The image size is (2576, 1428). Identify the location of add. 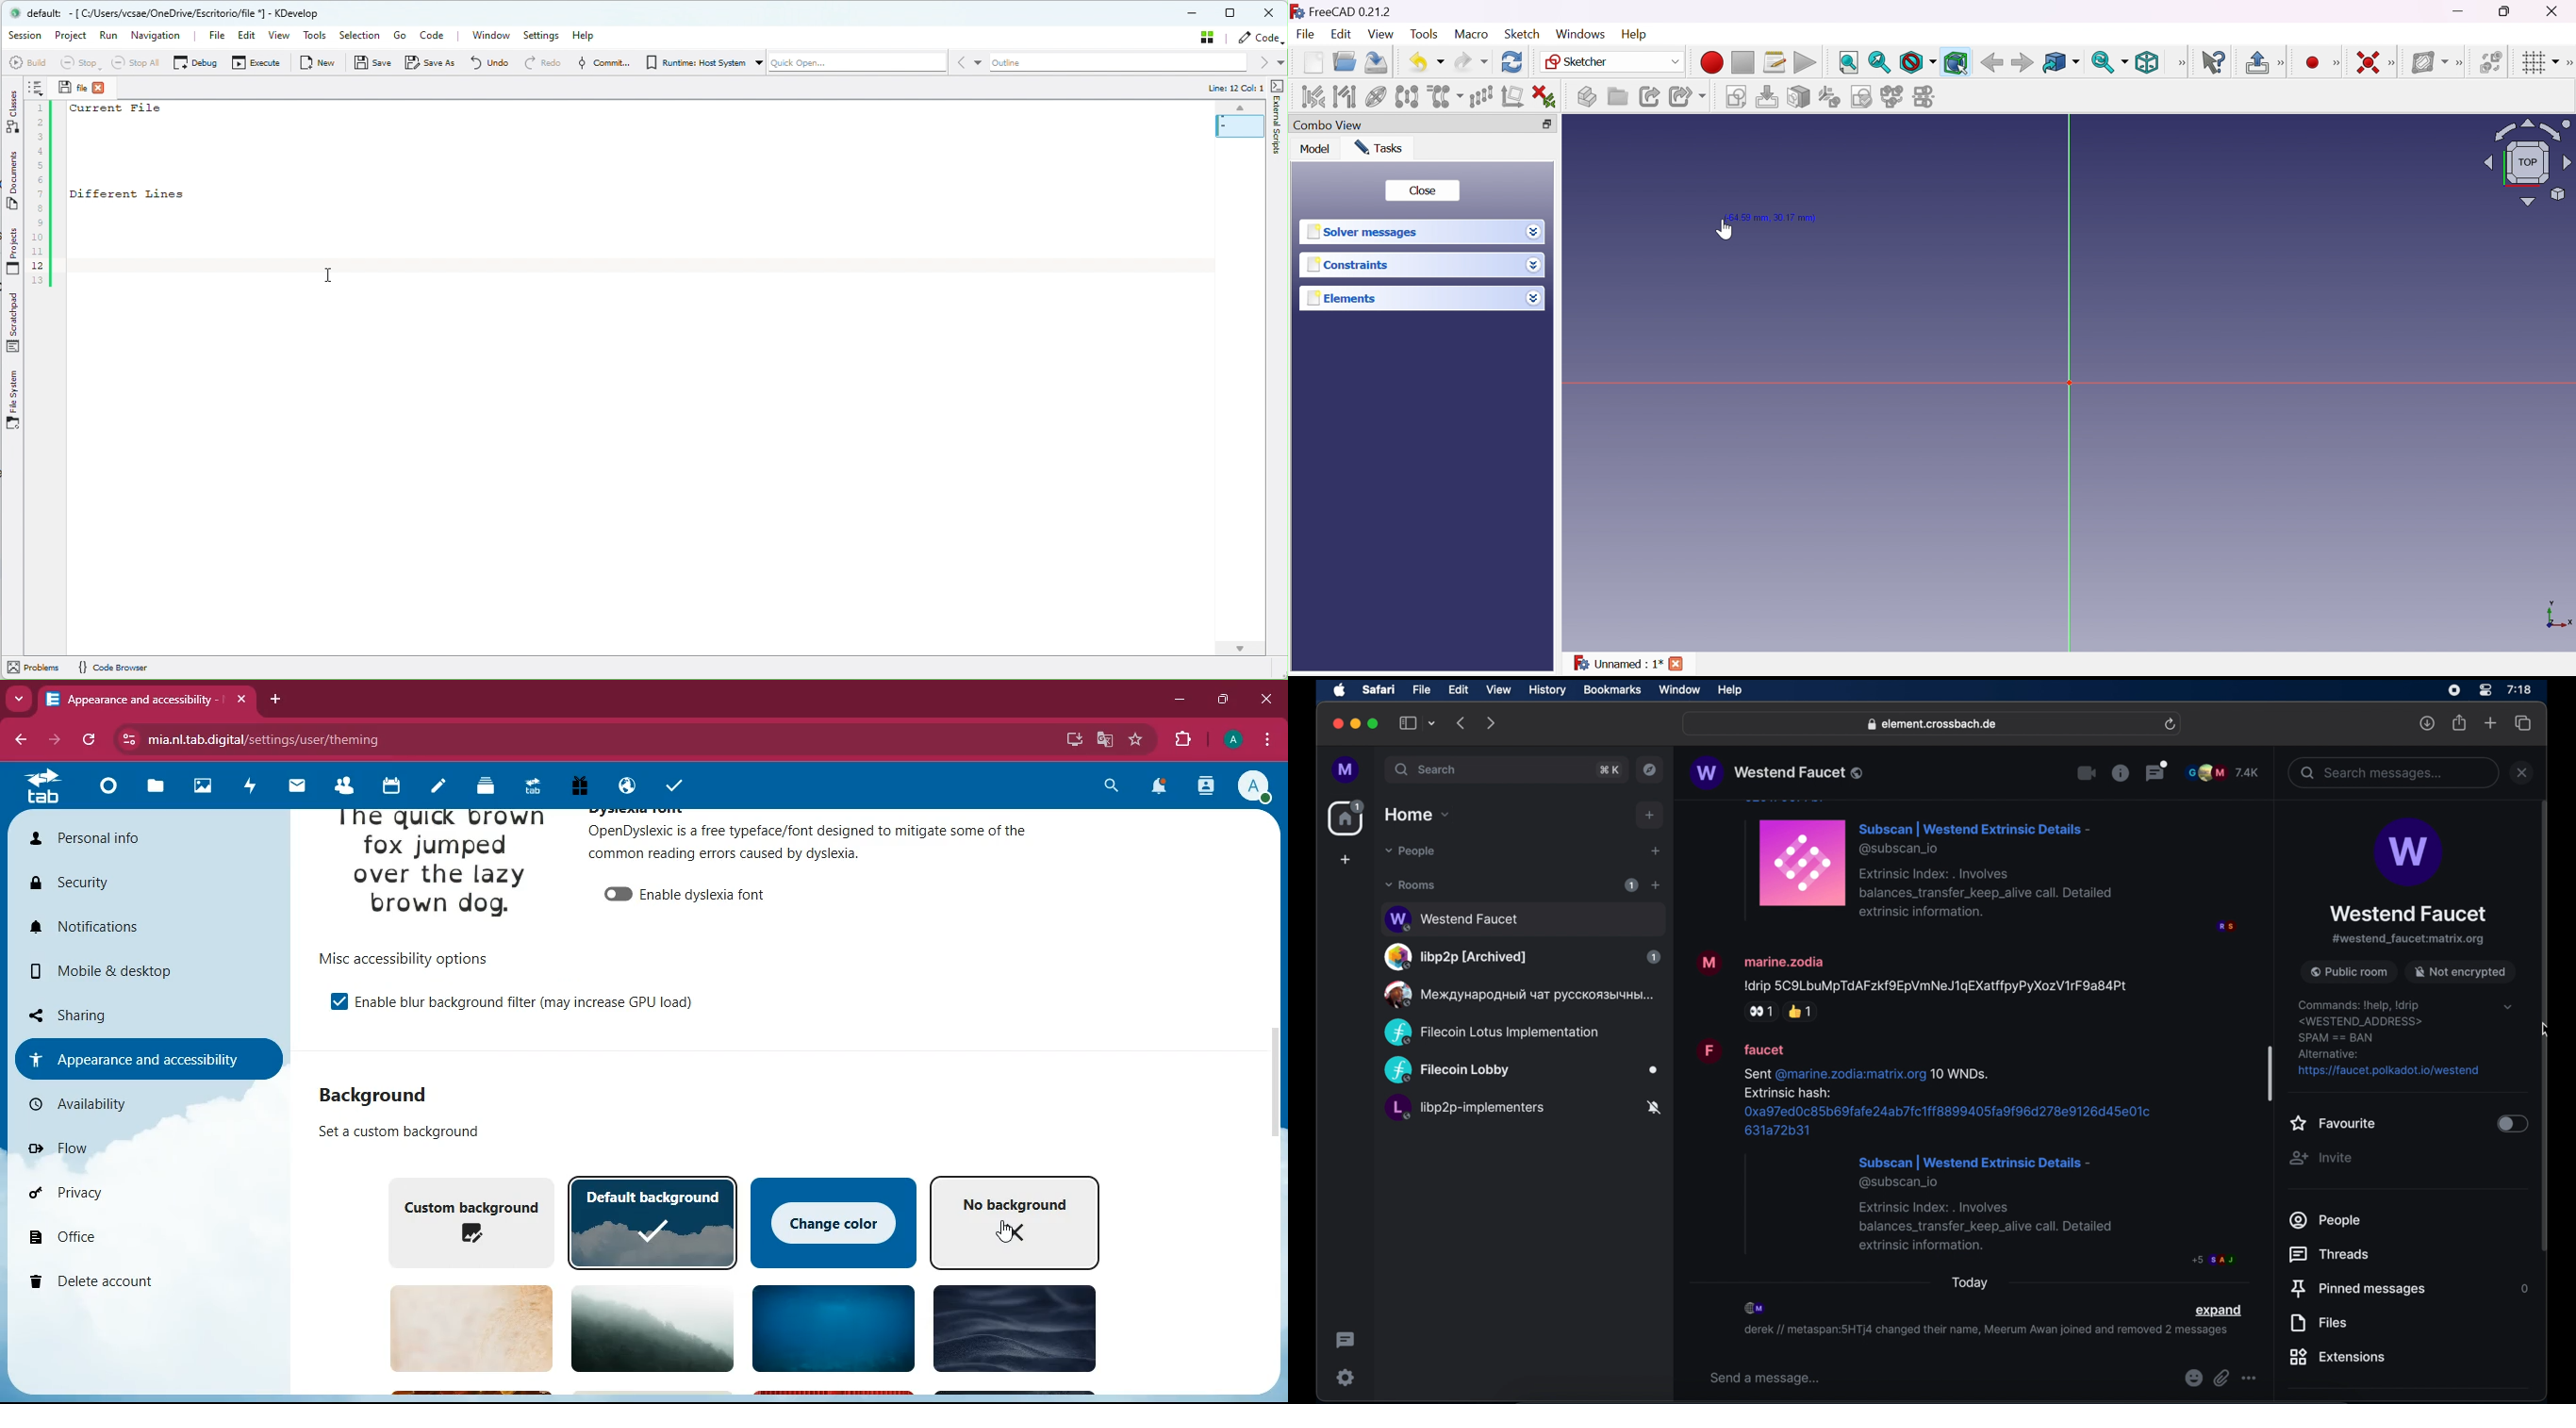
(1650, 815).